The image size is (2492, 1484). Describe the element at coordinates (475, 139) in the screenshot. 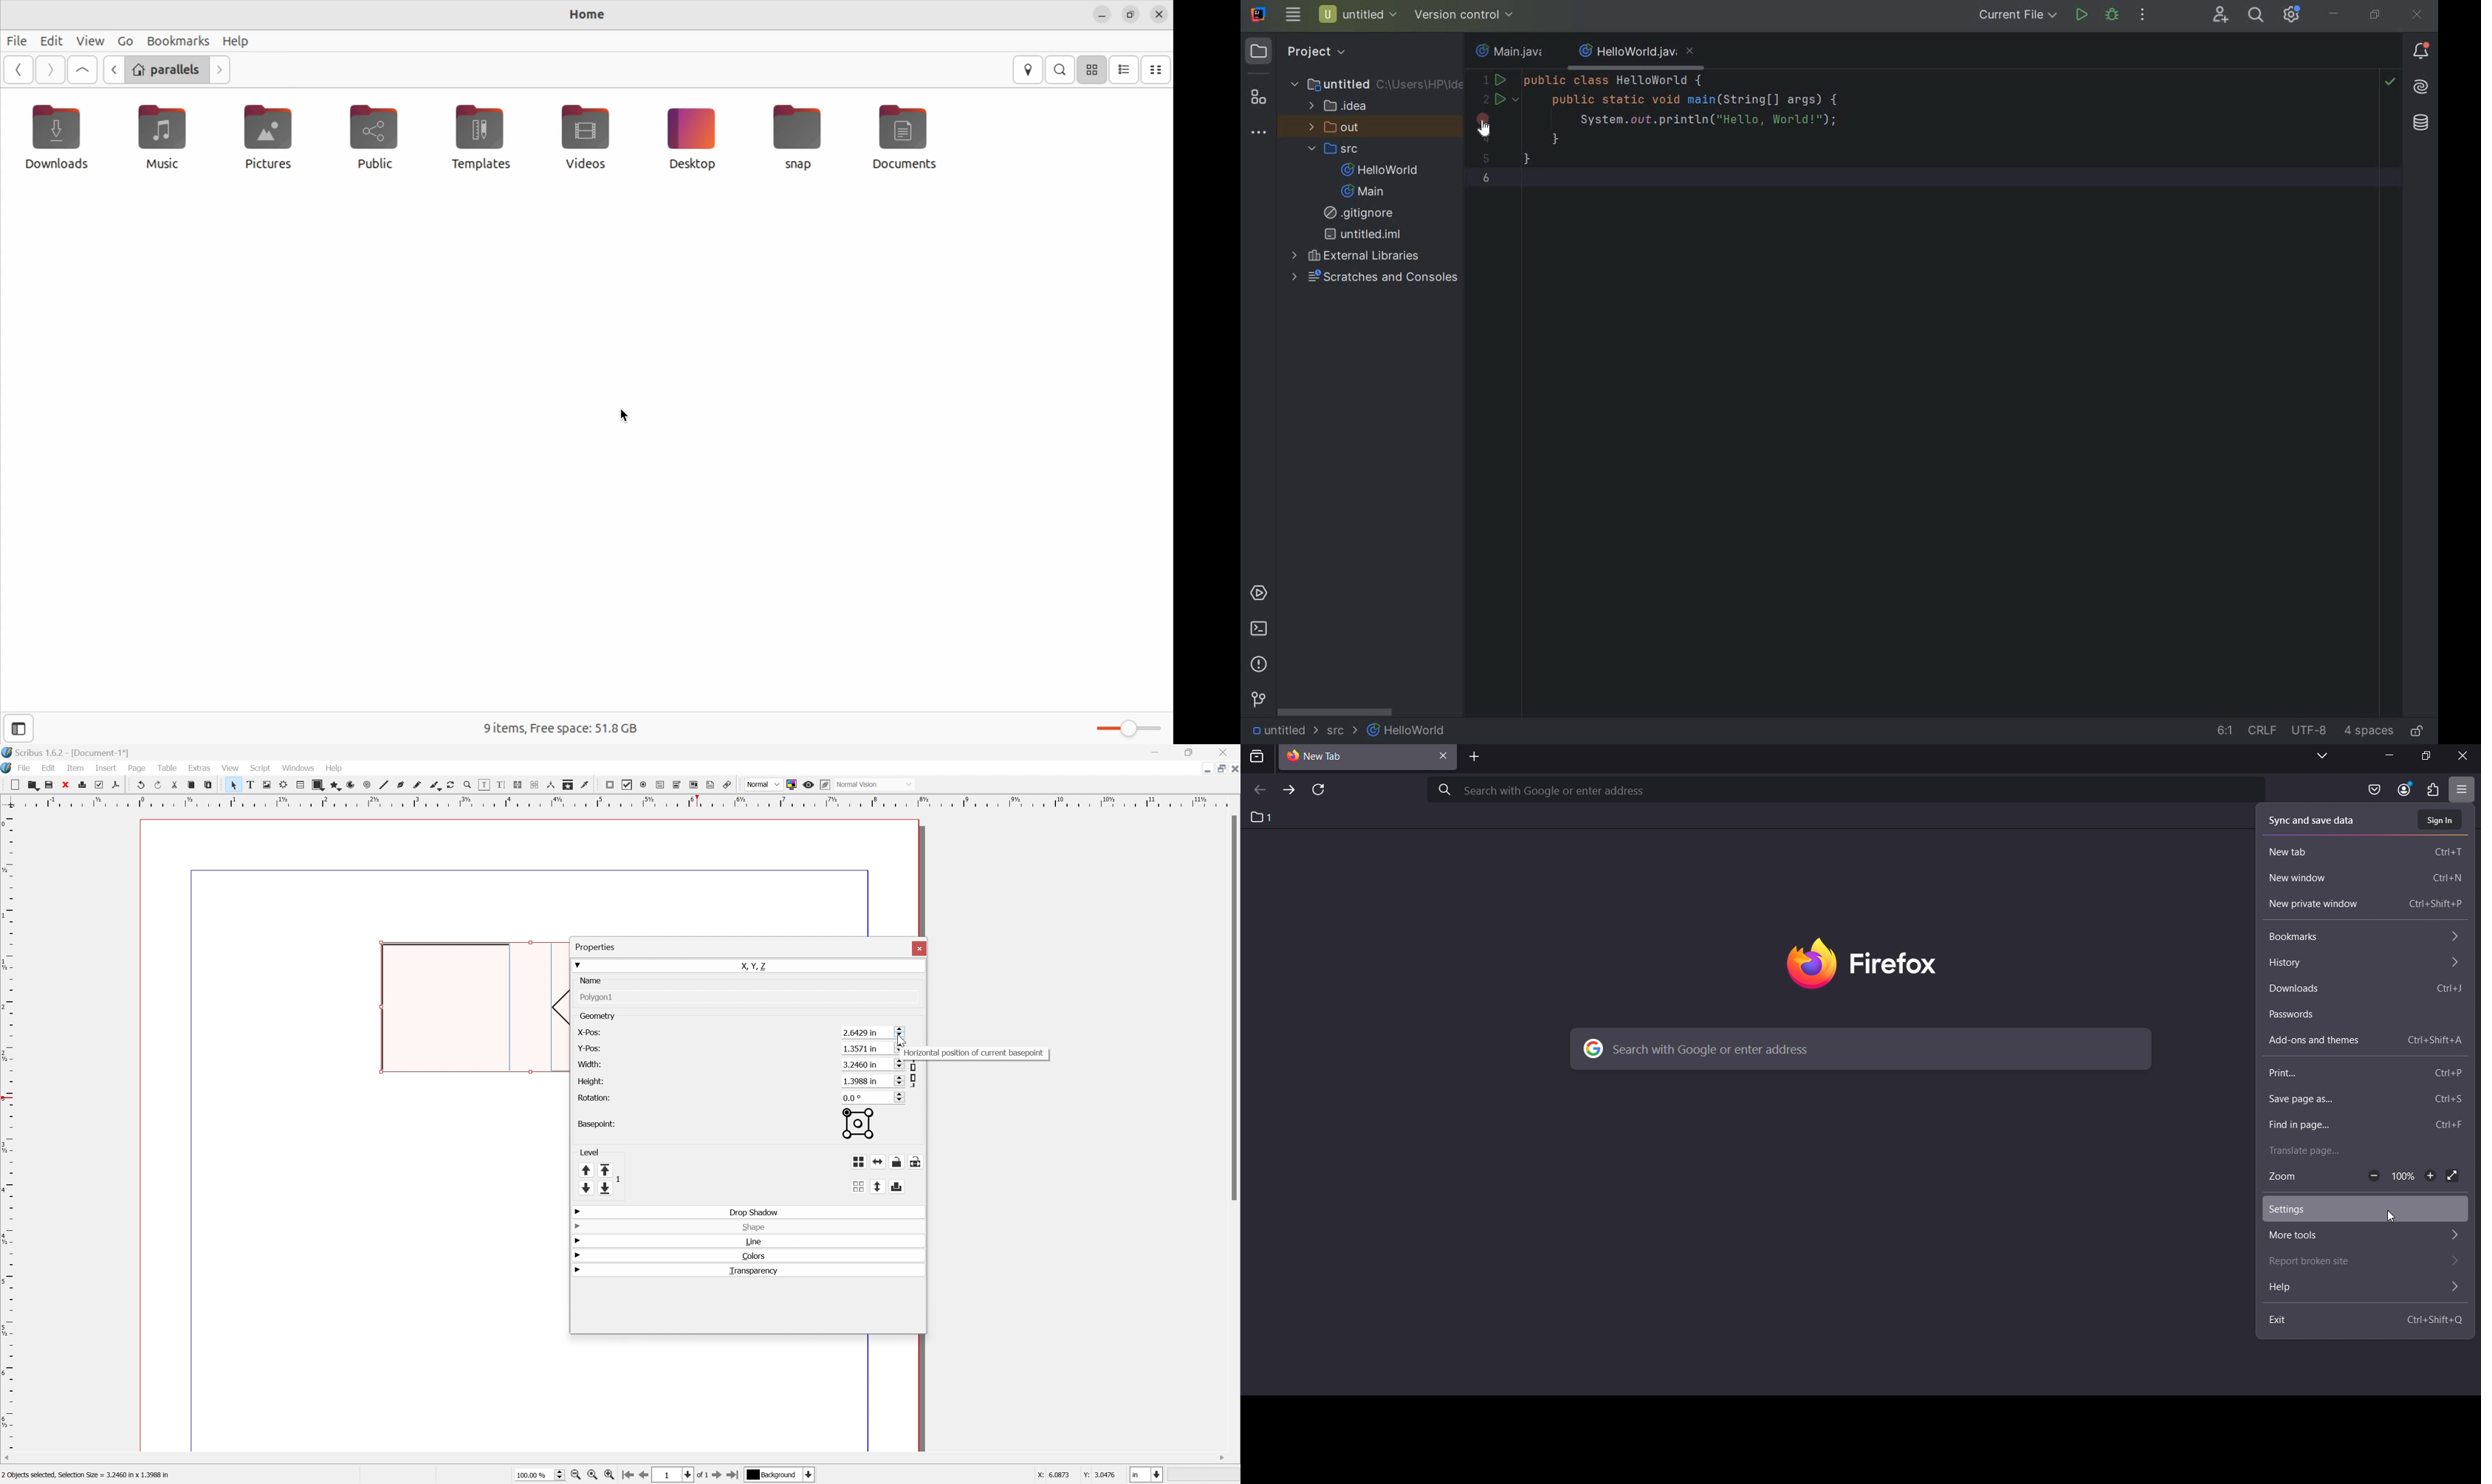

I see `Templates` at that location.